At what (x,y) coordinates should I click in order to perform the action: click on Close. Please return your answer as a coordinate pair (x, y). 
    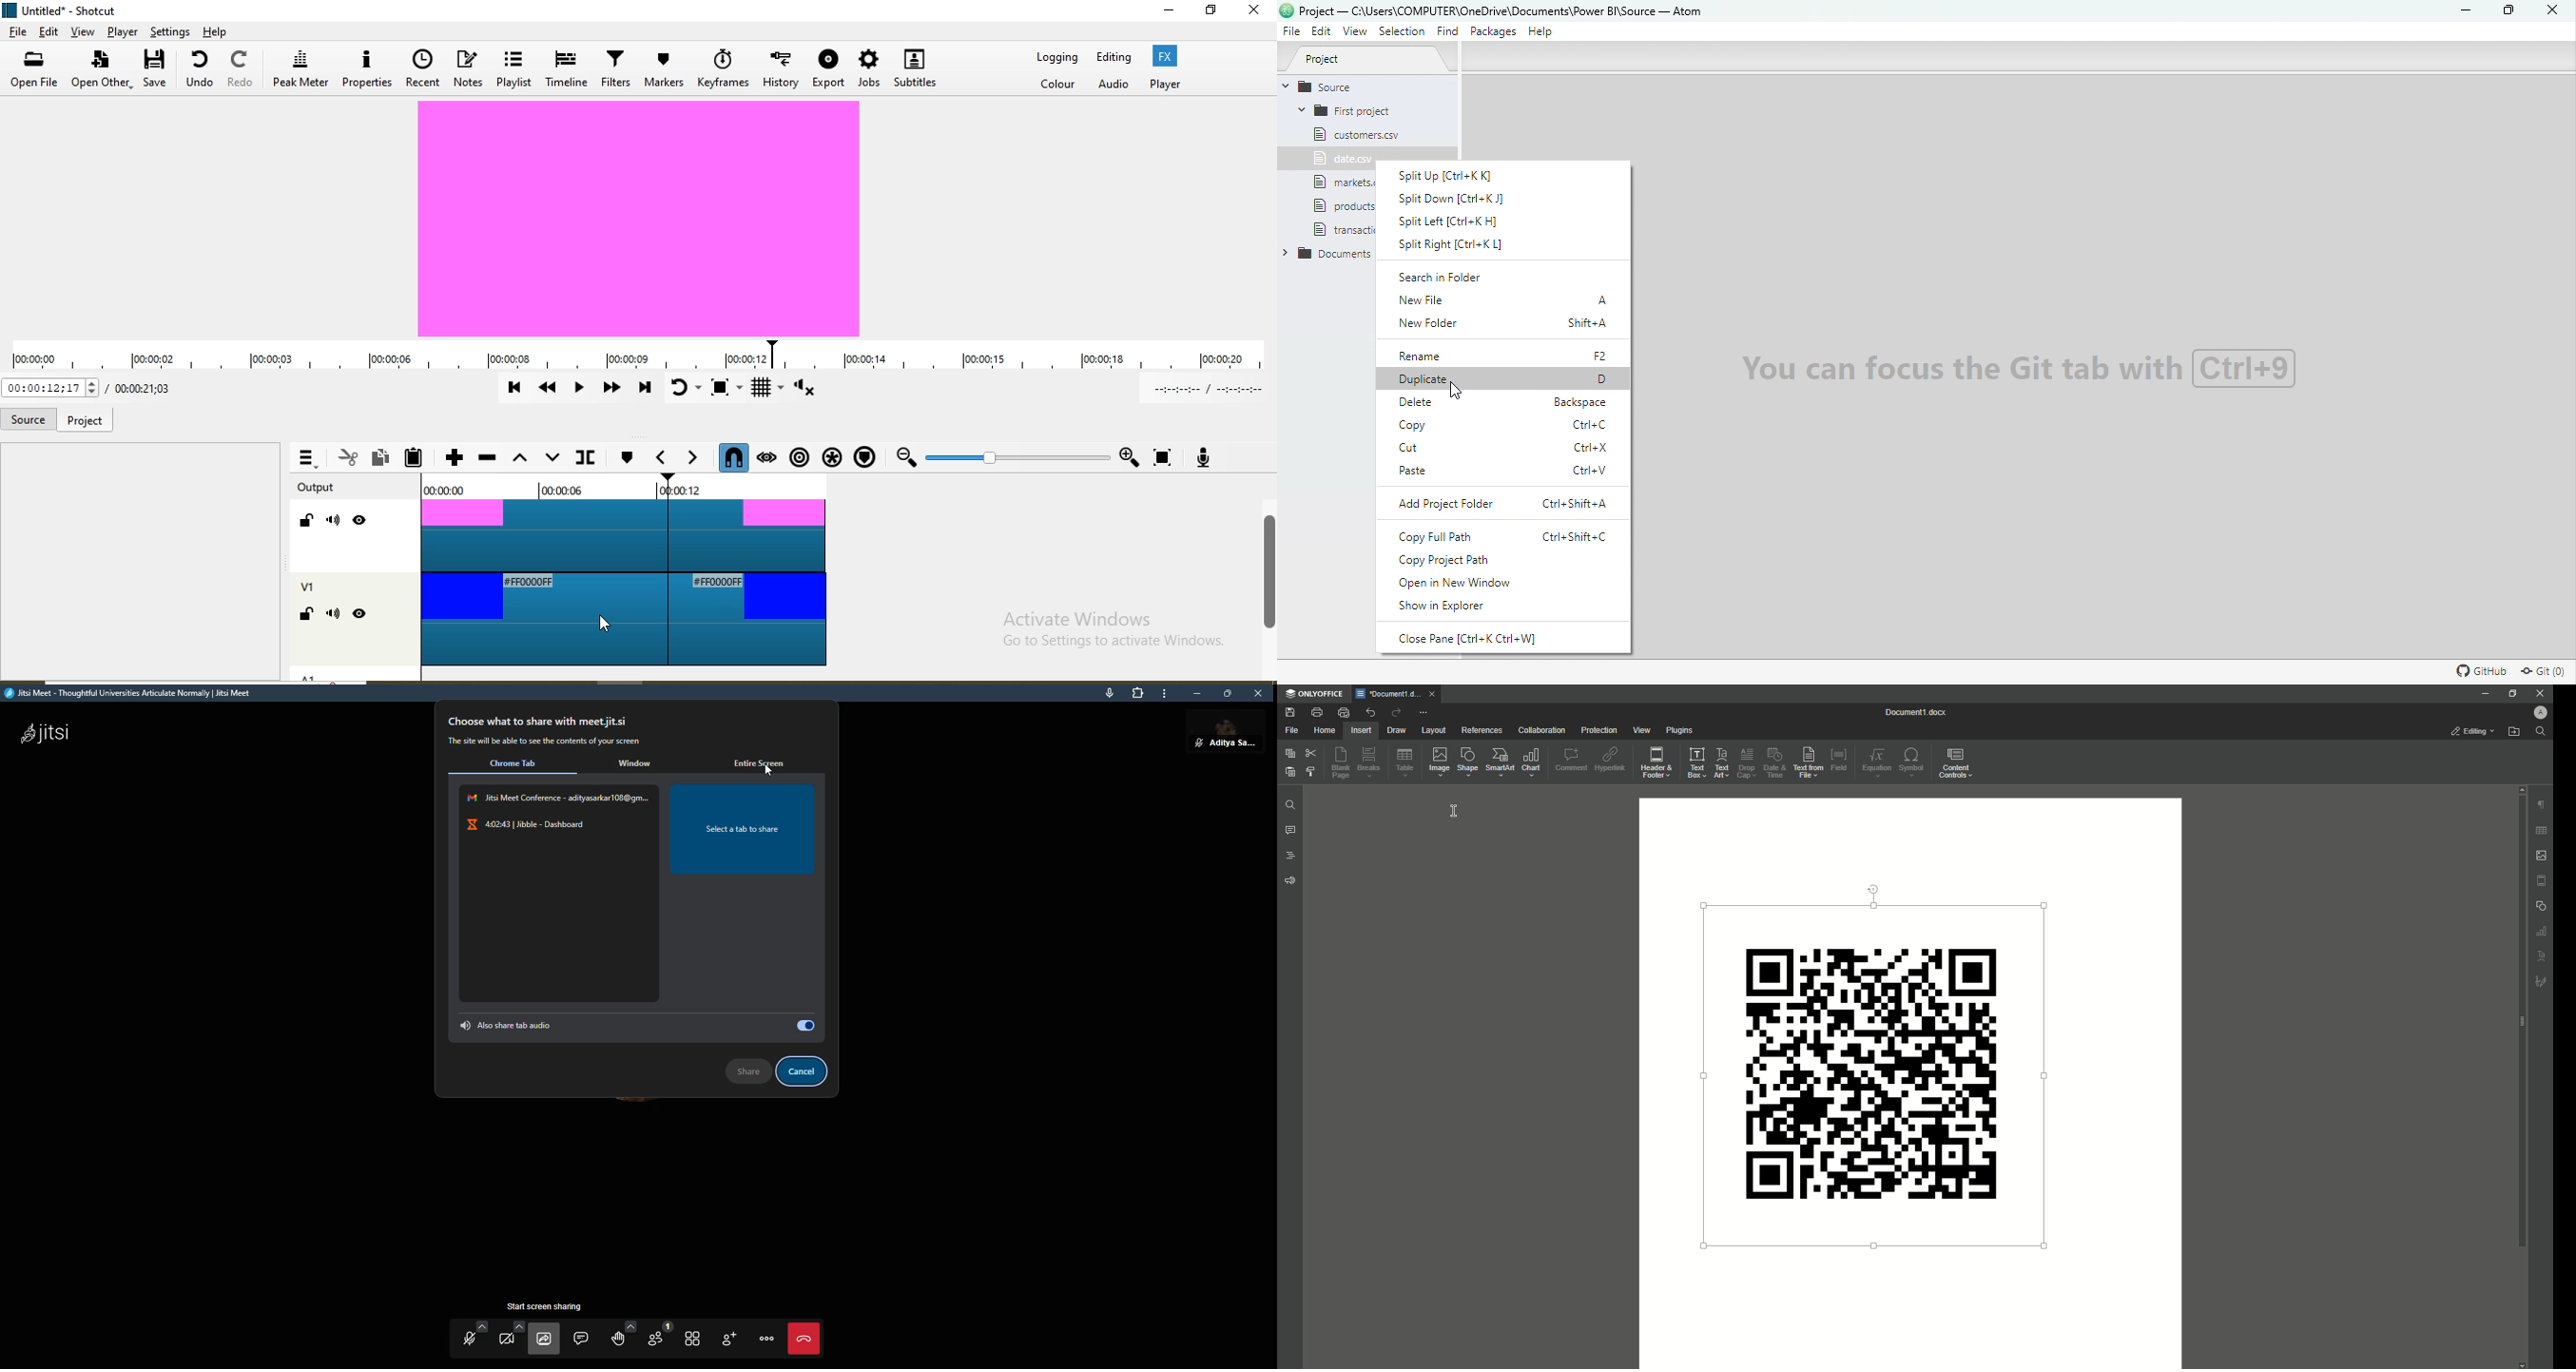
    Looking at the image, I should click on (2537, 693).